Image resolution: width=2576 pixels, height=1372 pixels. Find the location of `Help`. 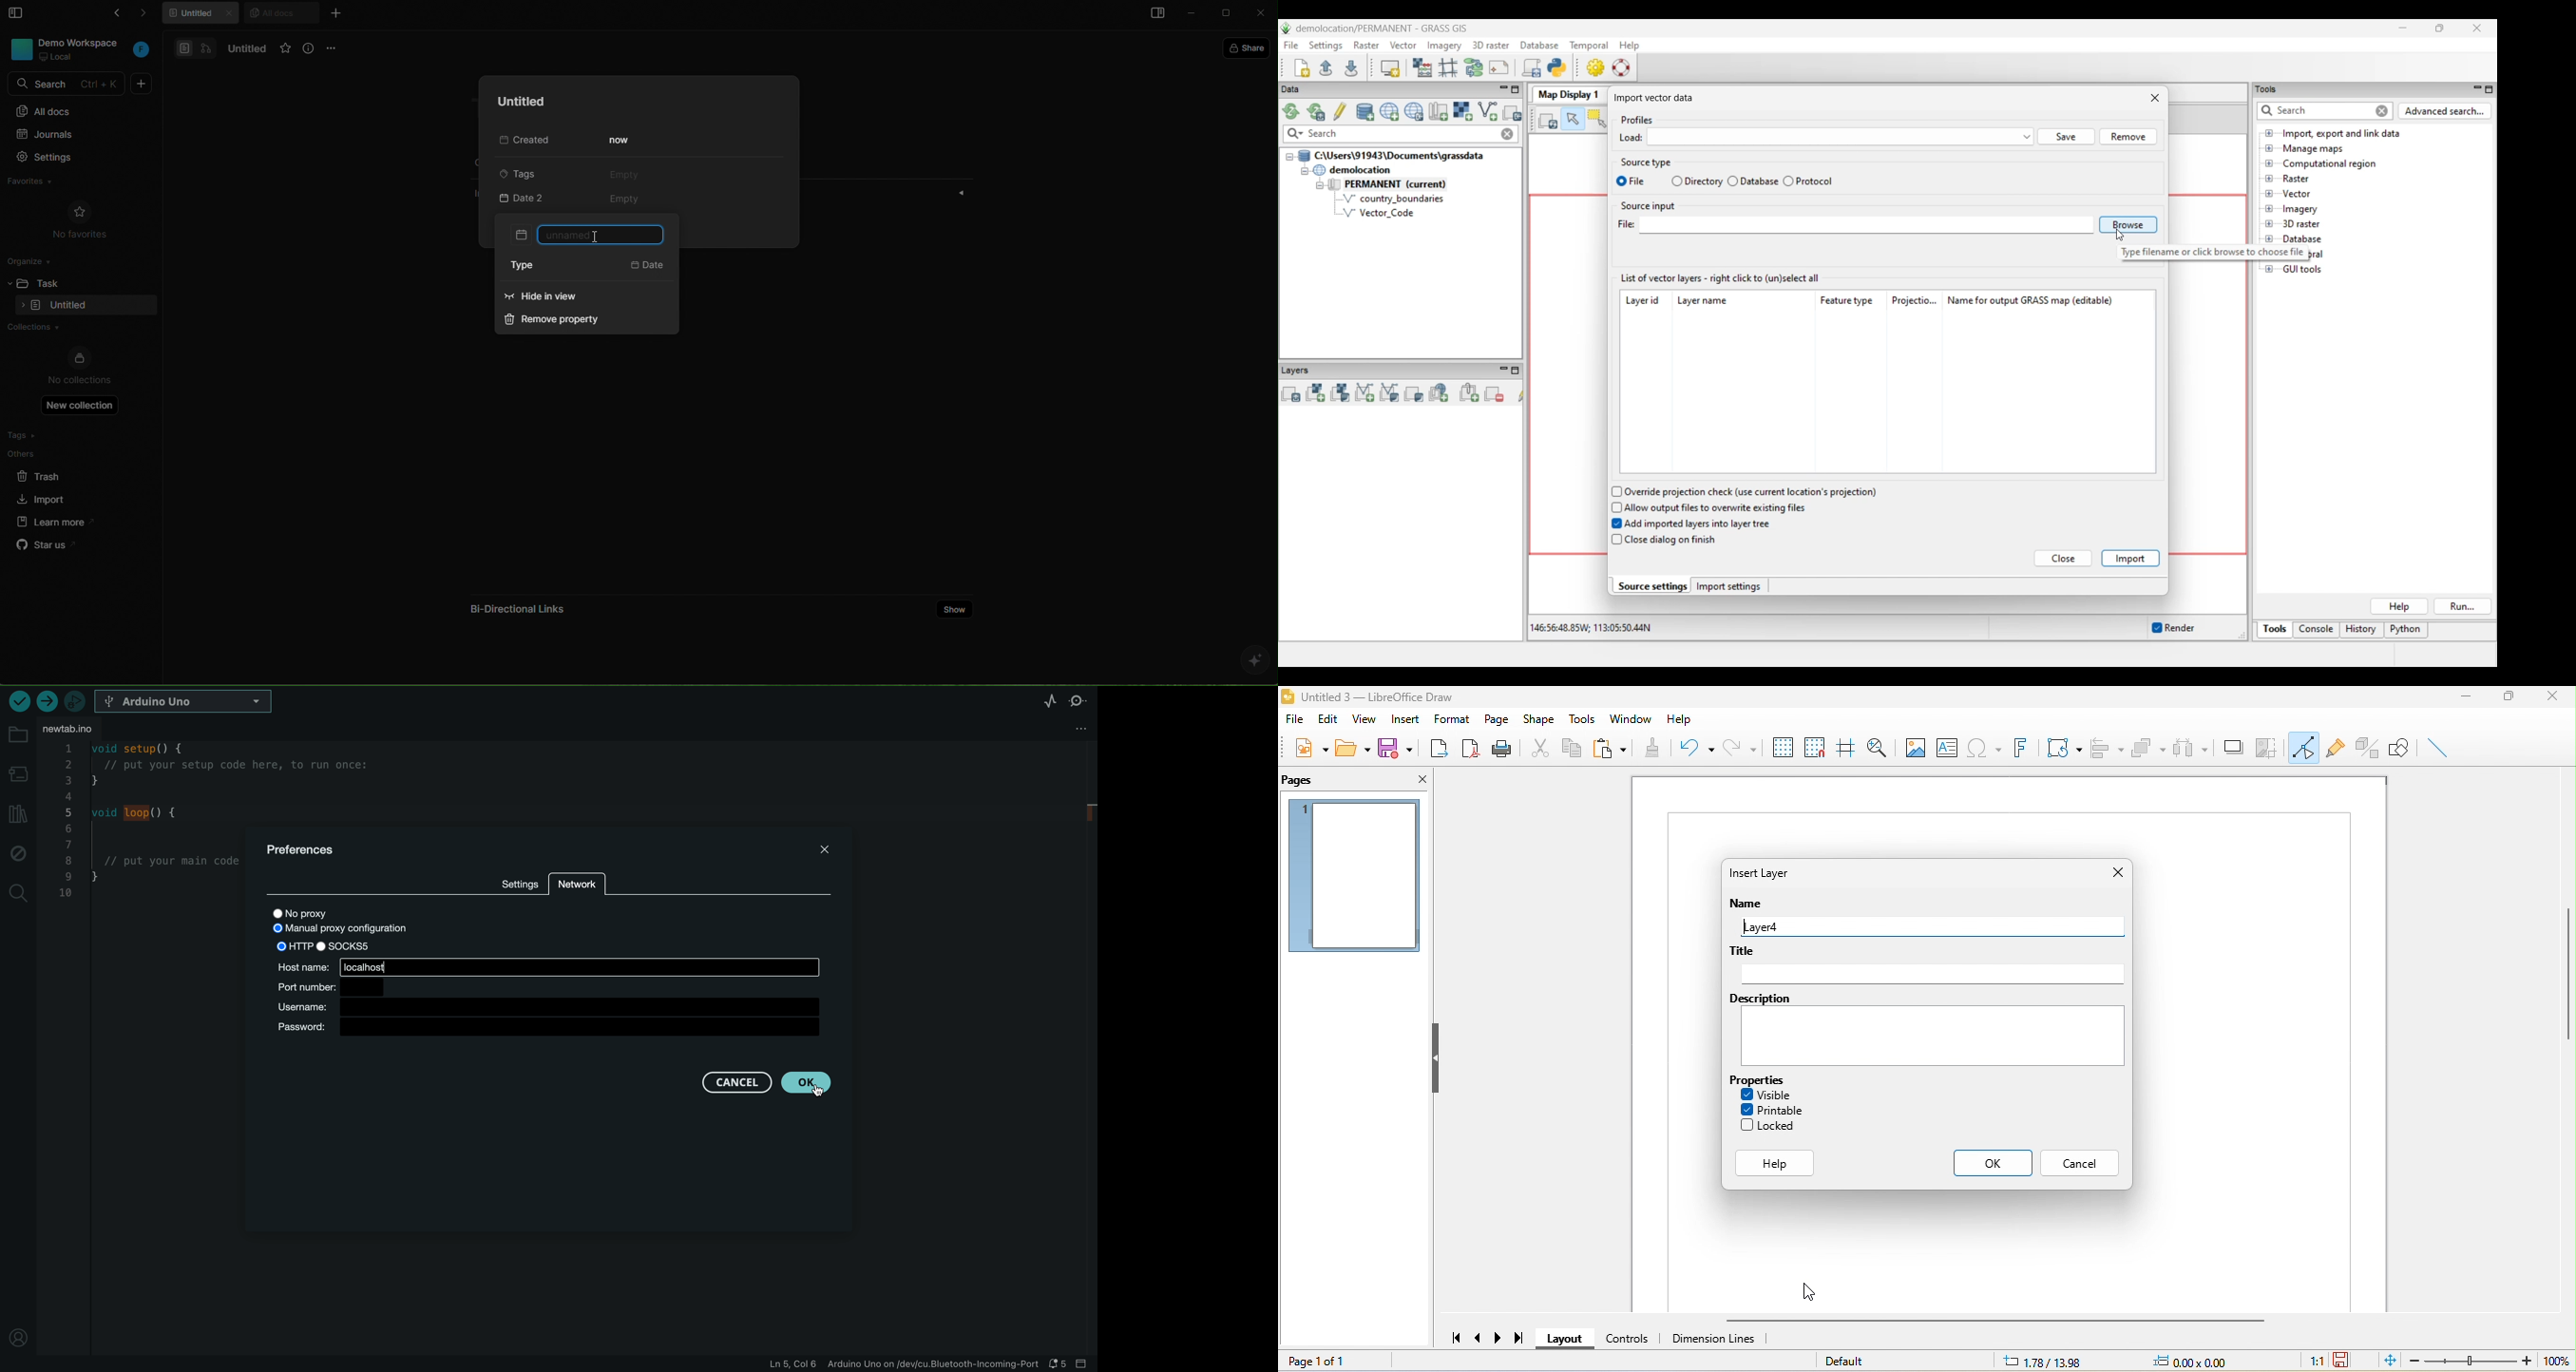

Help is located at coordinates (1773, 1164).